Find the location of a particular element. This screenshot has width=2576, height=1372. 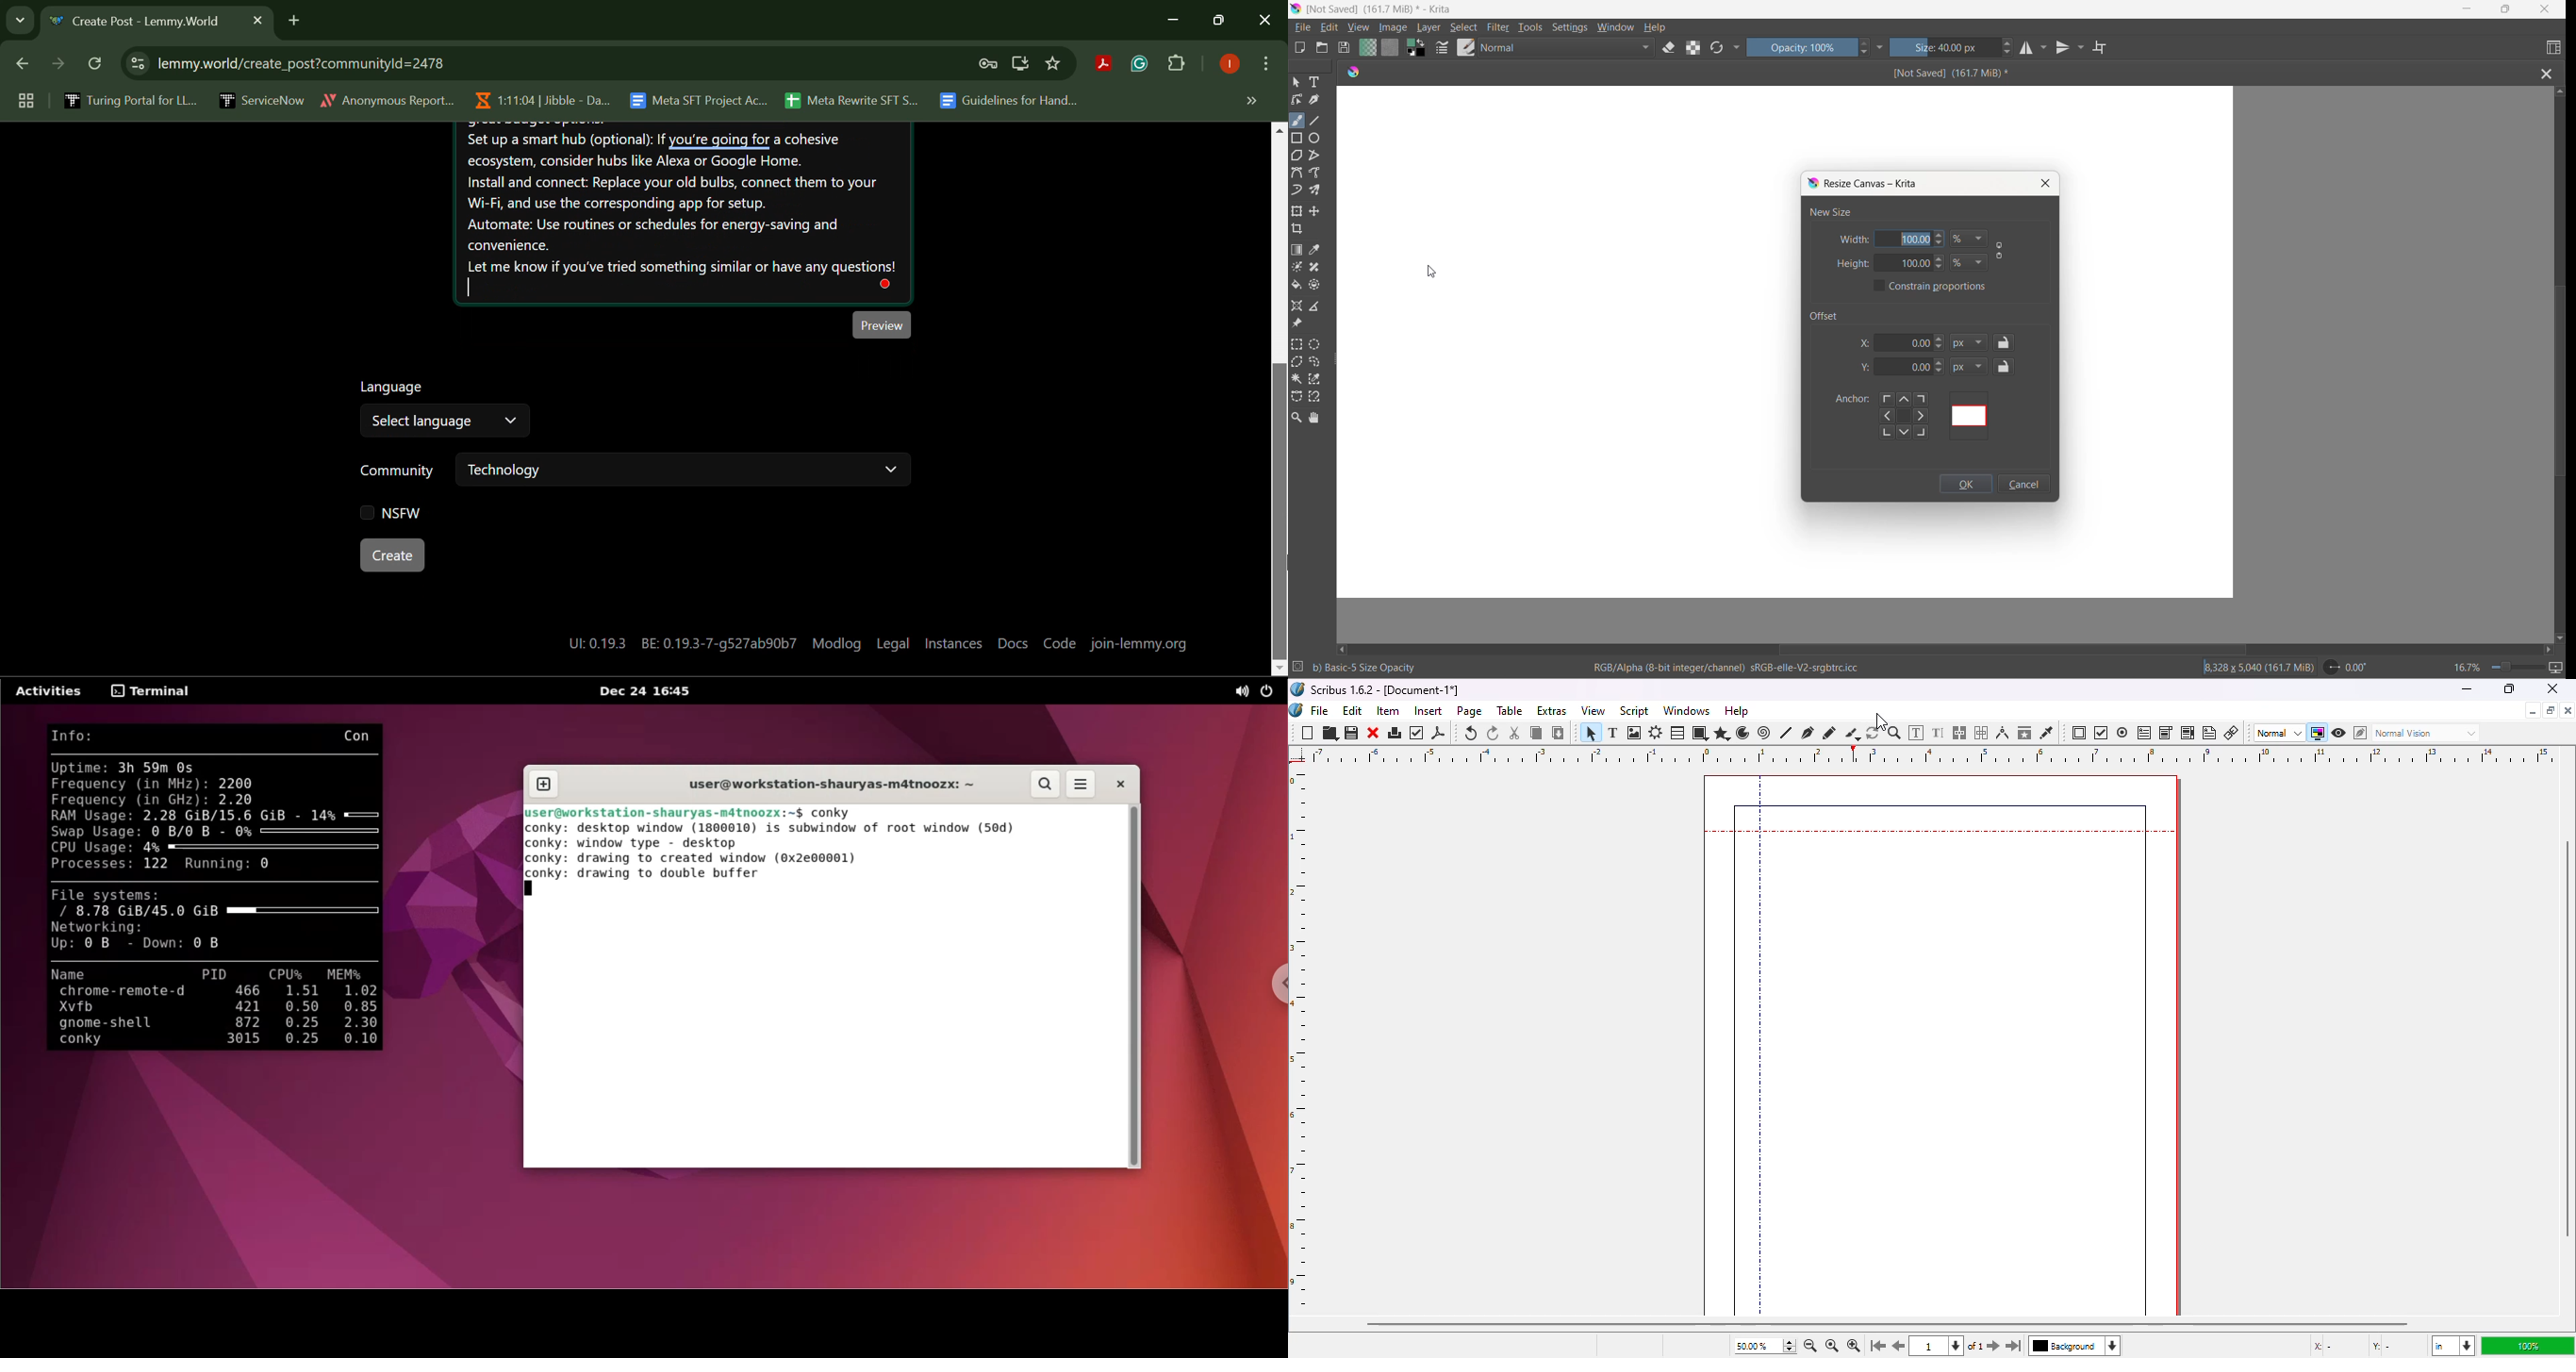

close is located at coordinates (2047, 182).